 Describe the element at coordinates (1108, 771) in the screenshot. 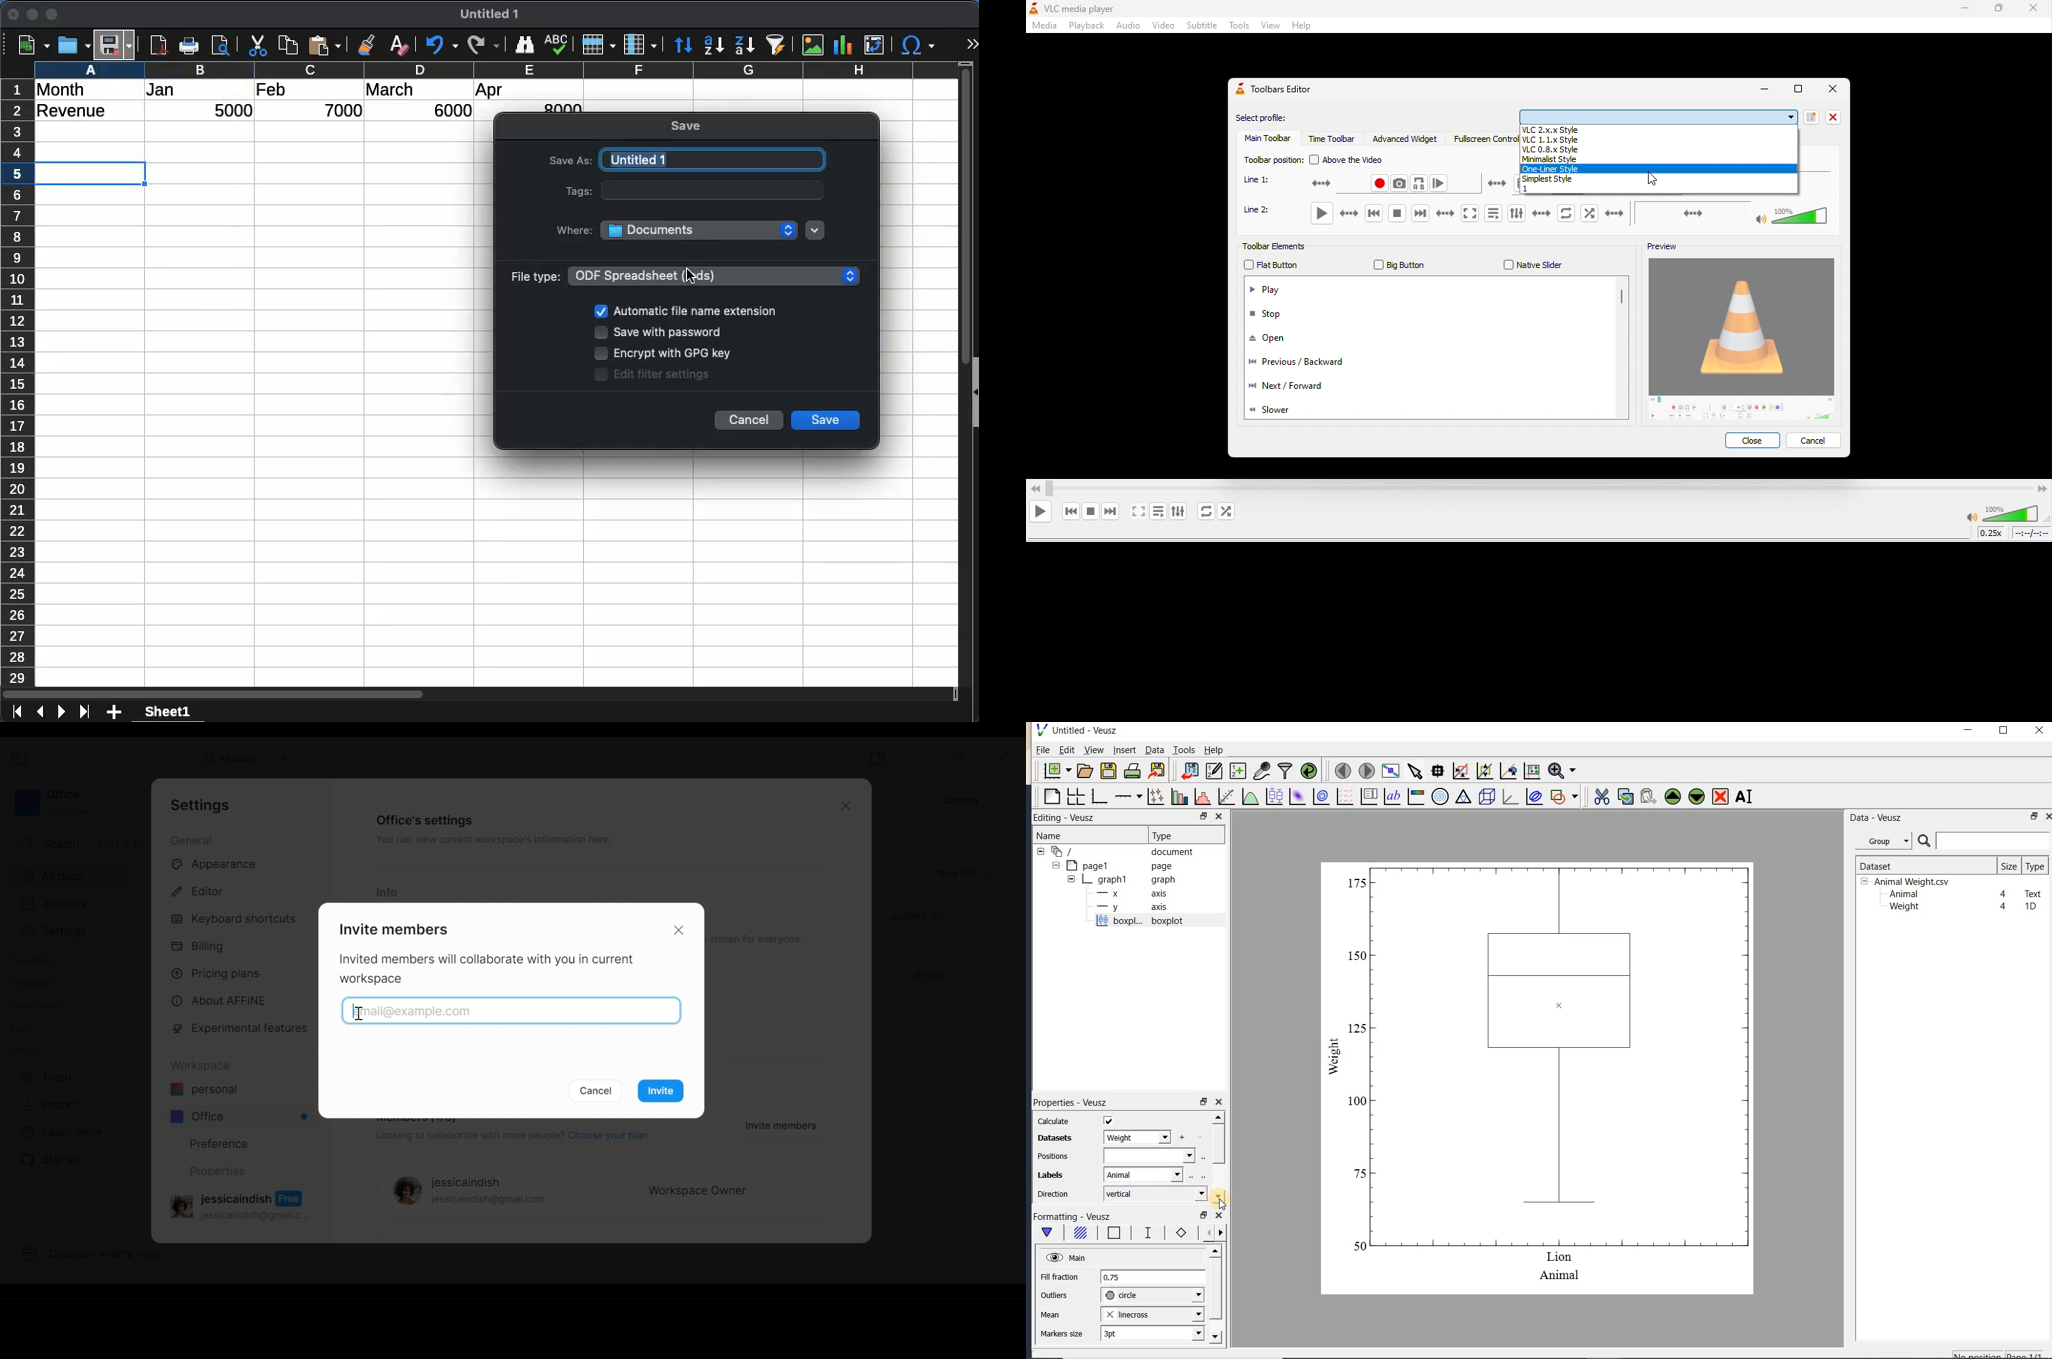

I see `save the document` at that location.